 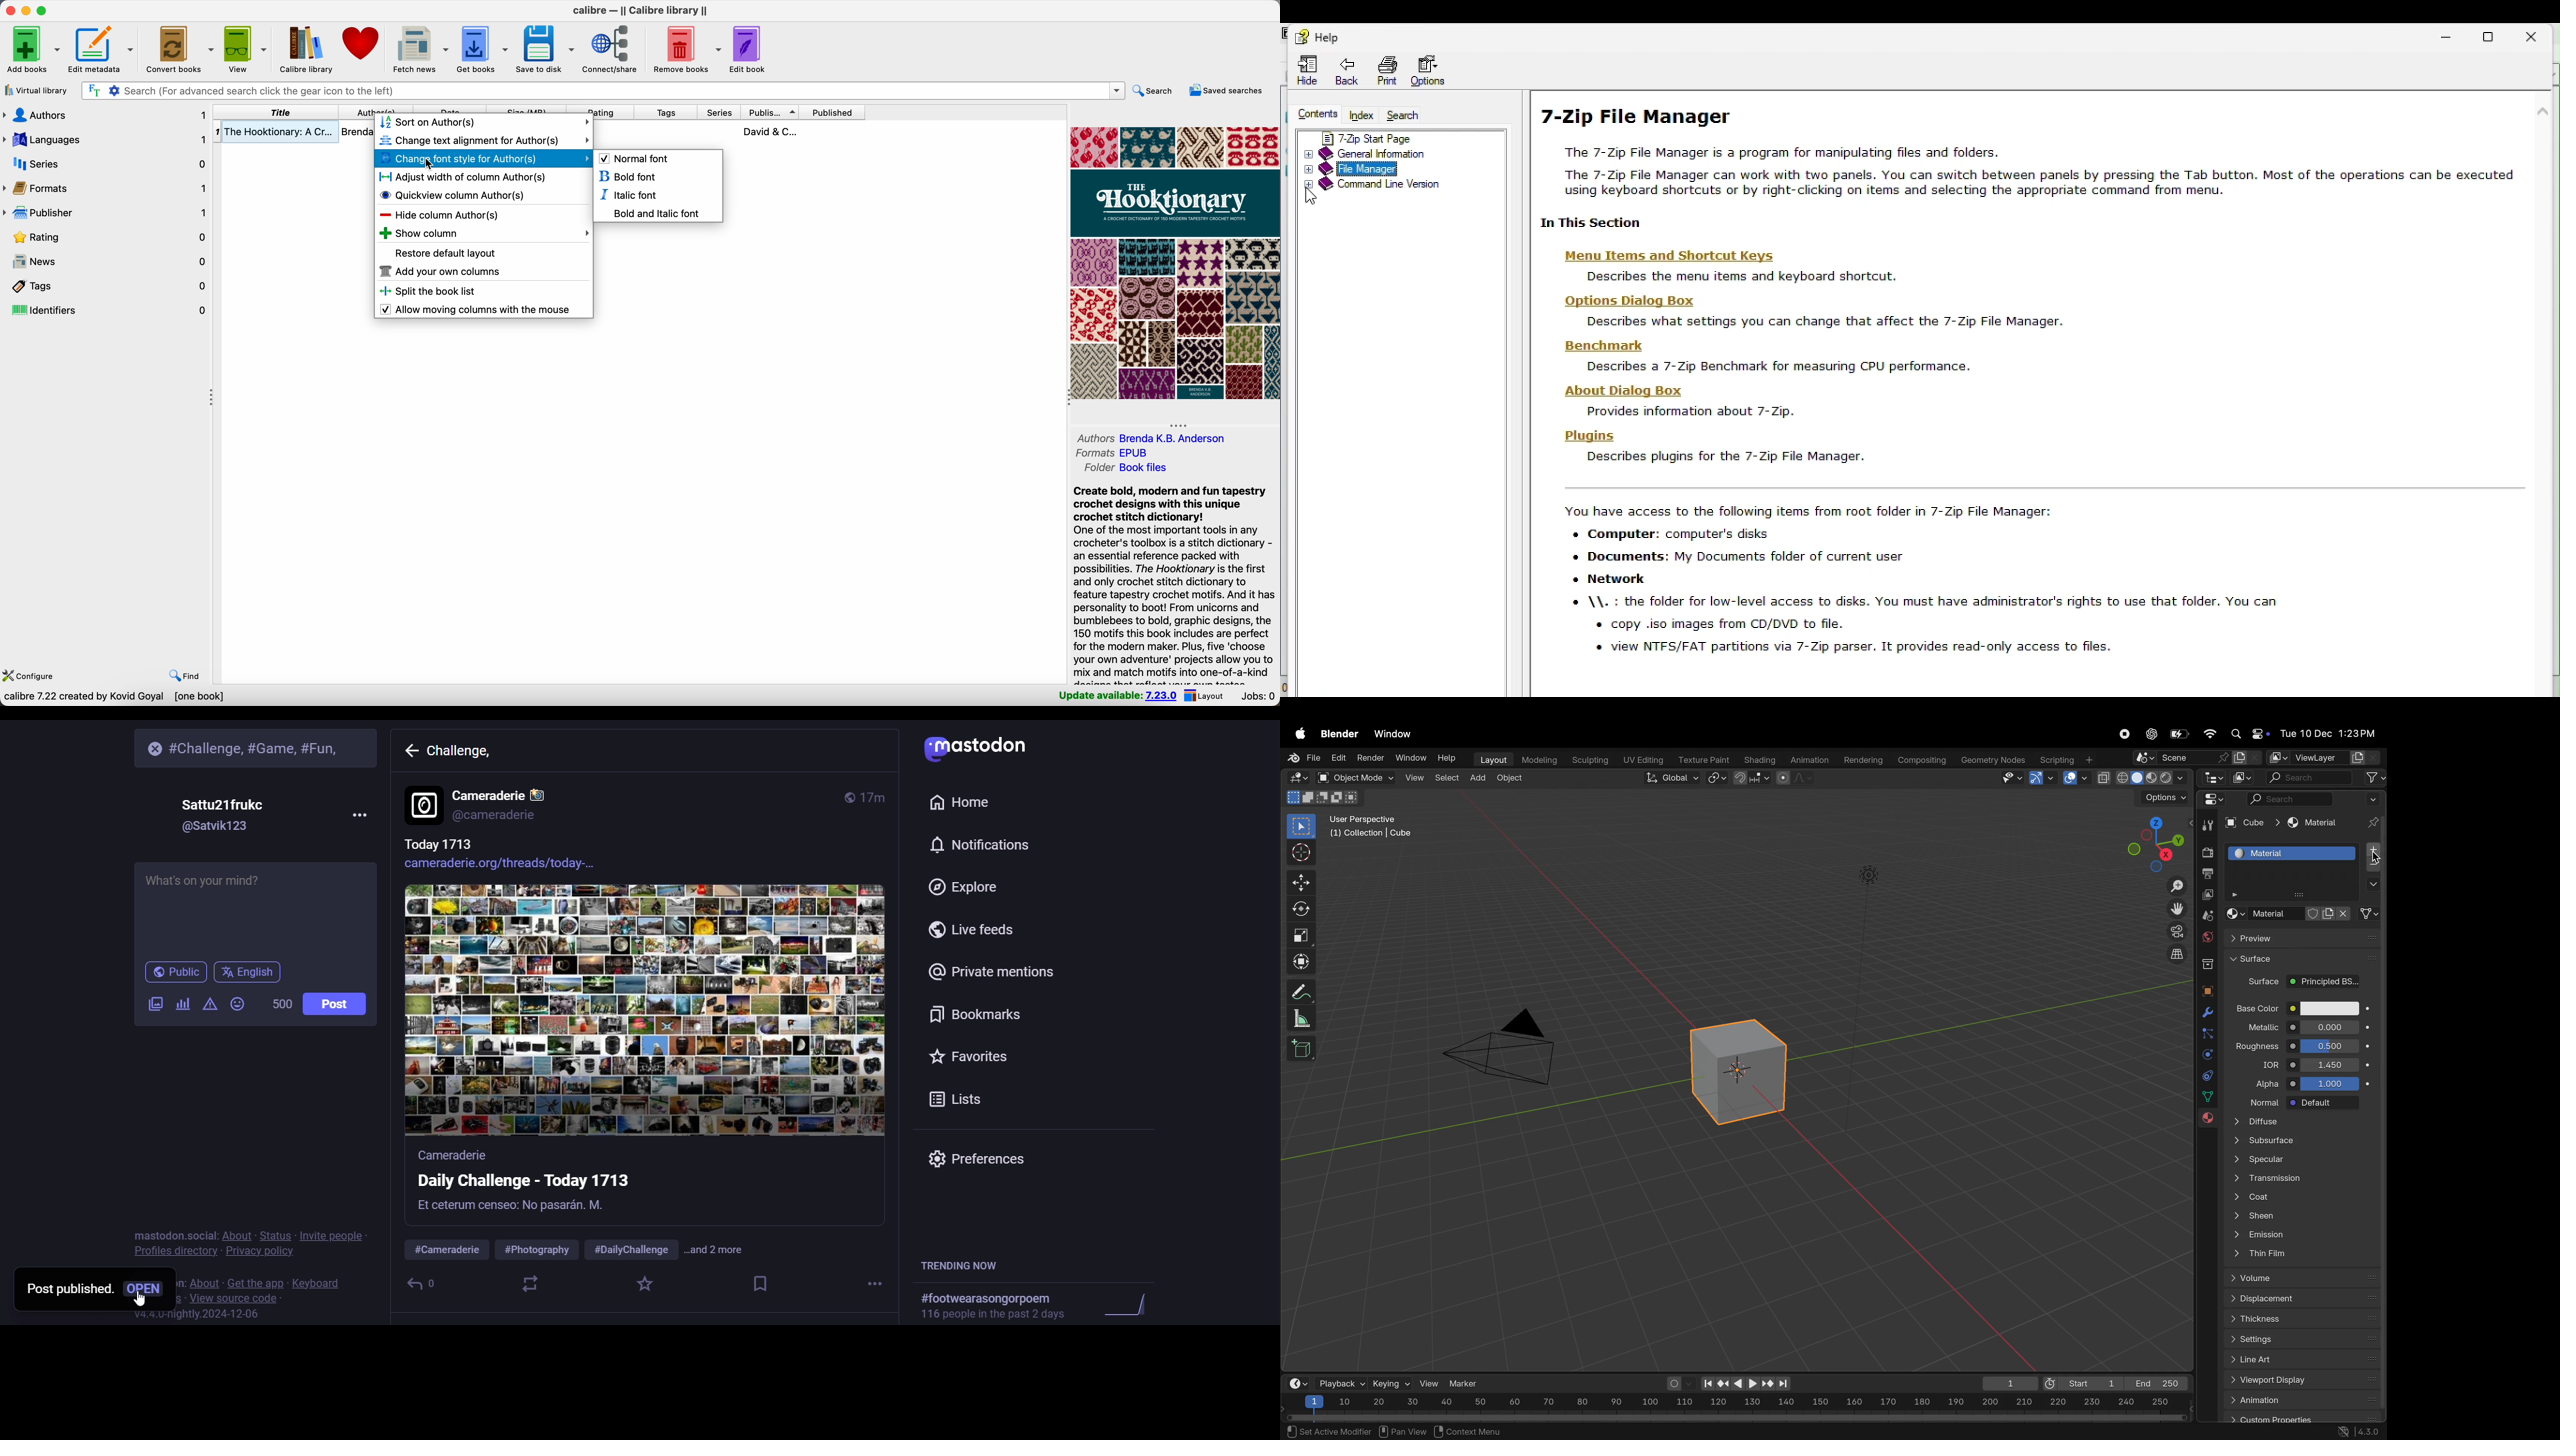 What do you see at coordinates (377, 109) in the screenshot?
I see `click on author(s)` at bounding box center [377, 109].